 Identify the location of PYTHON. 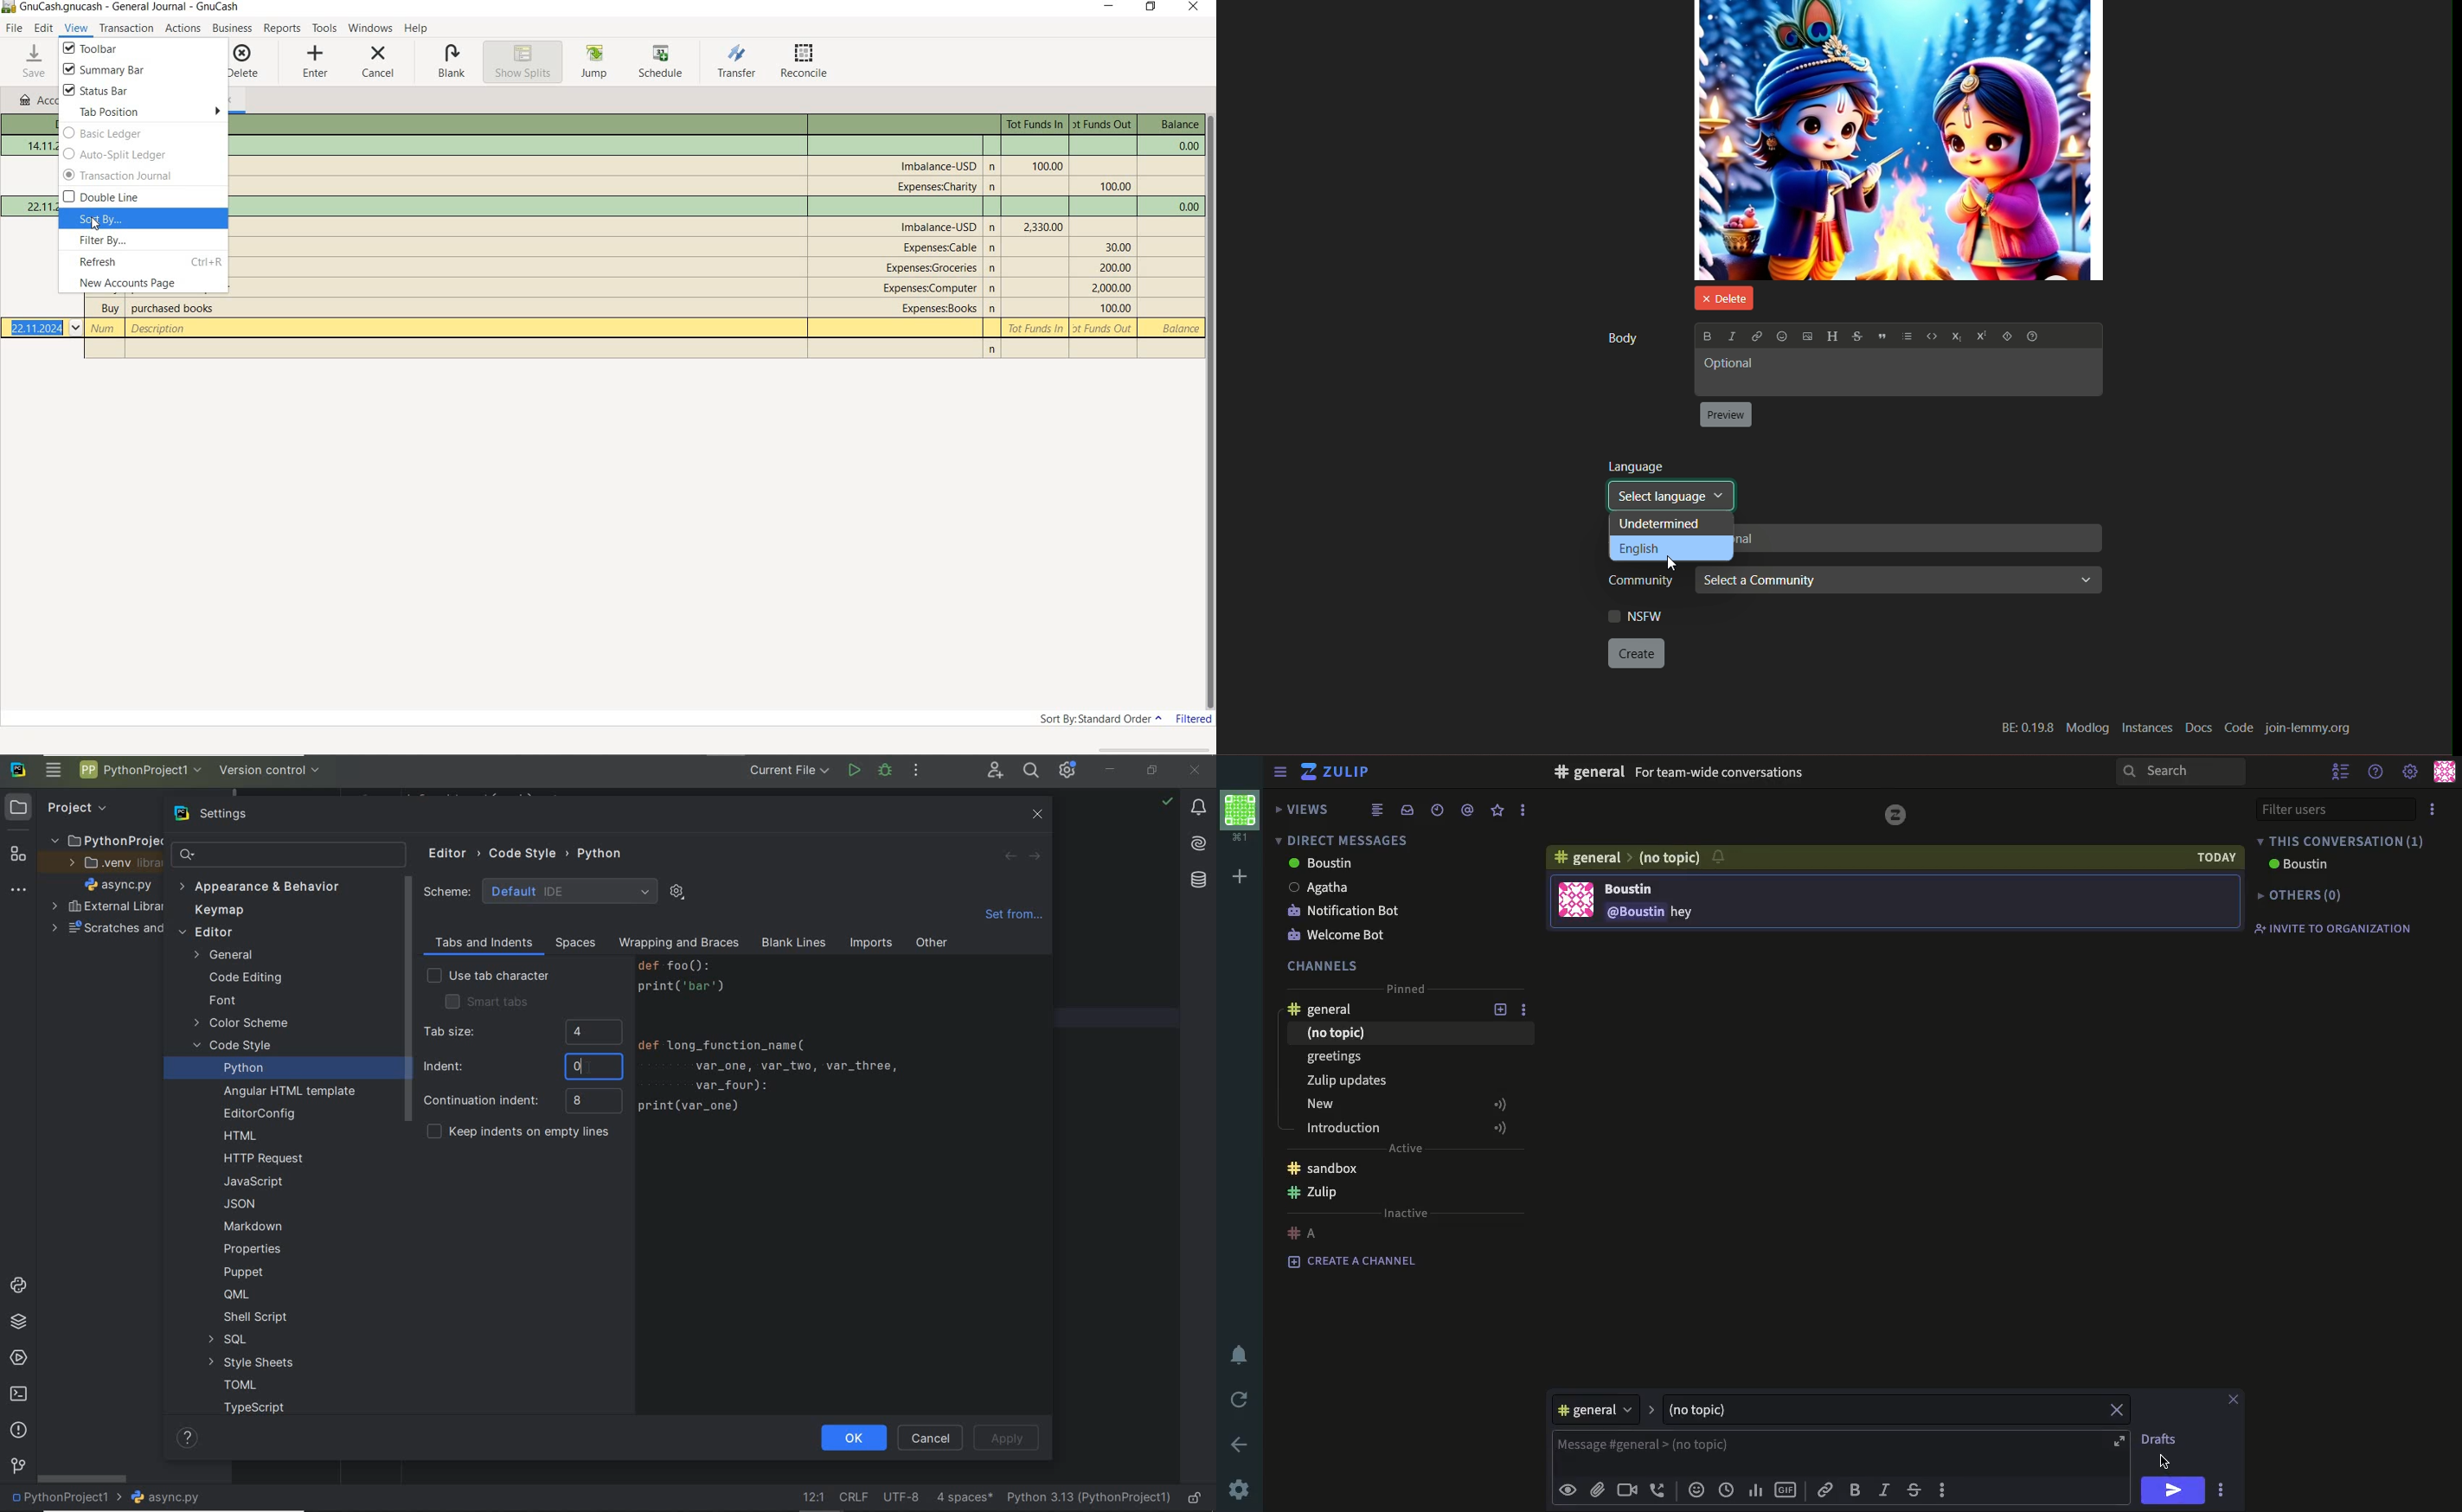
(602, 853).